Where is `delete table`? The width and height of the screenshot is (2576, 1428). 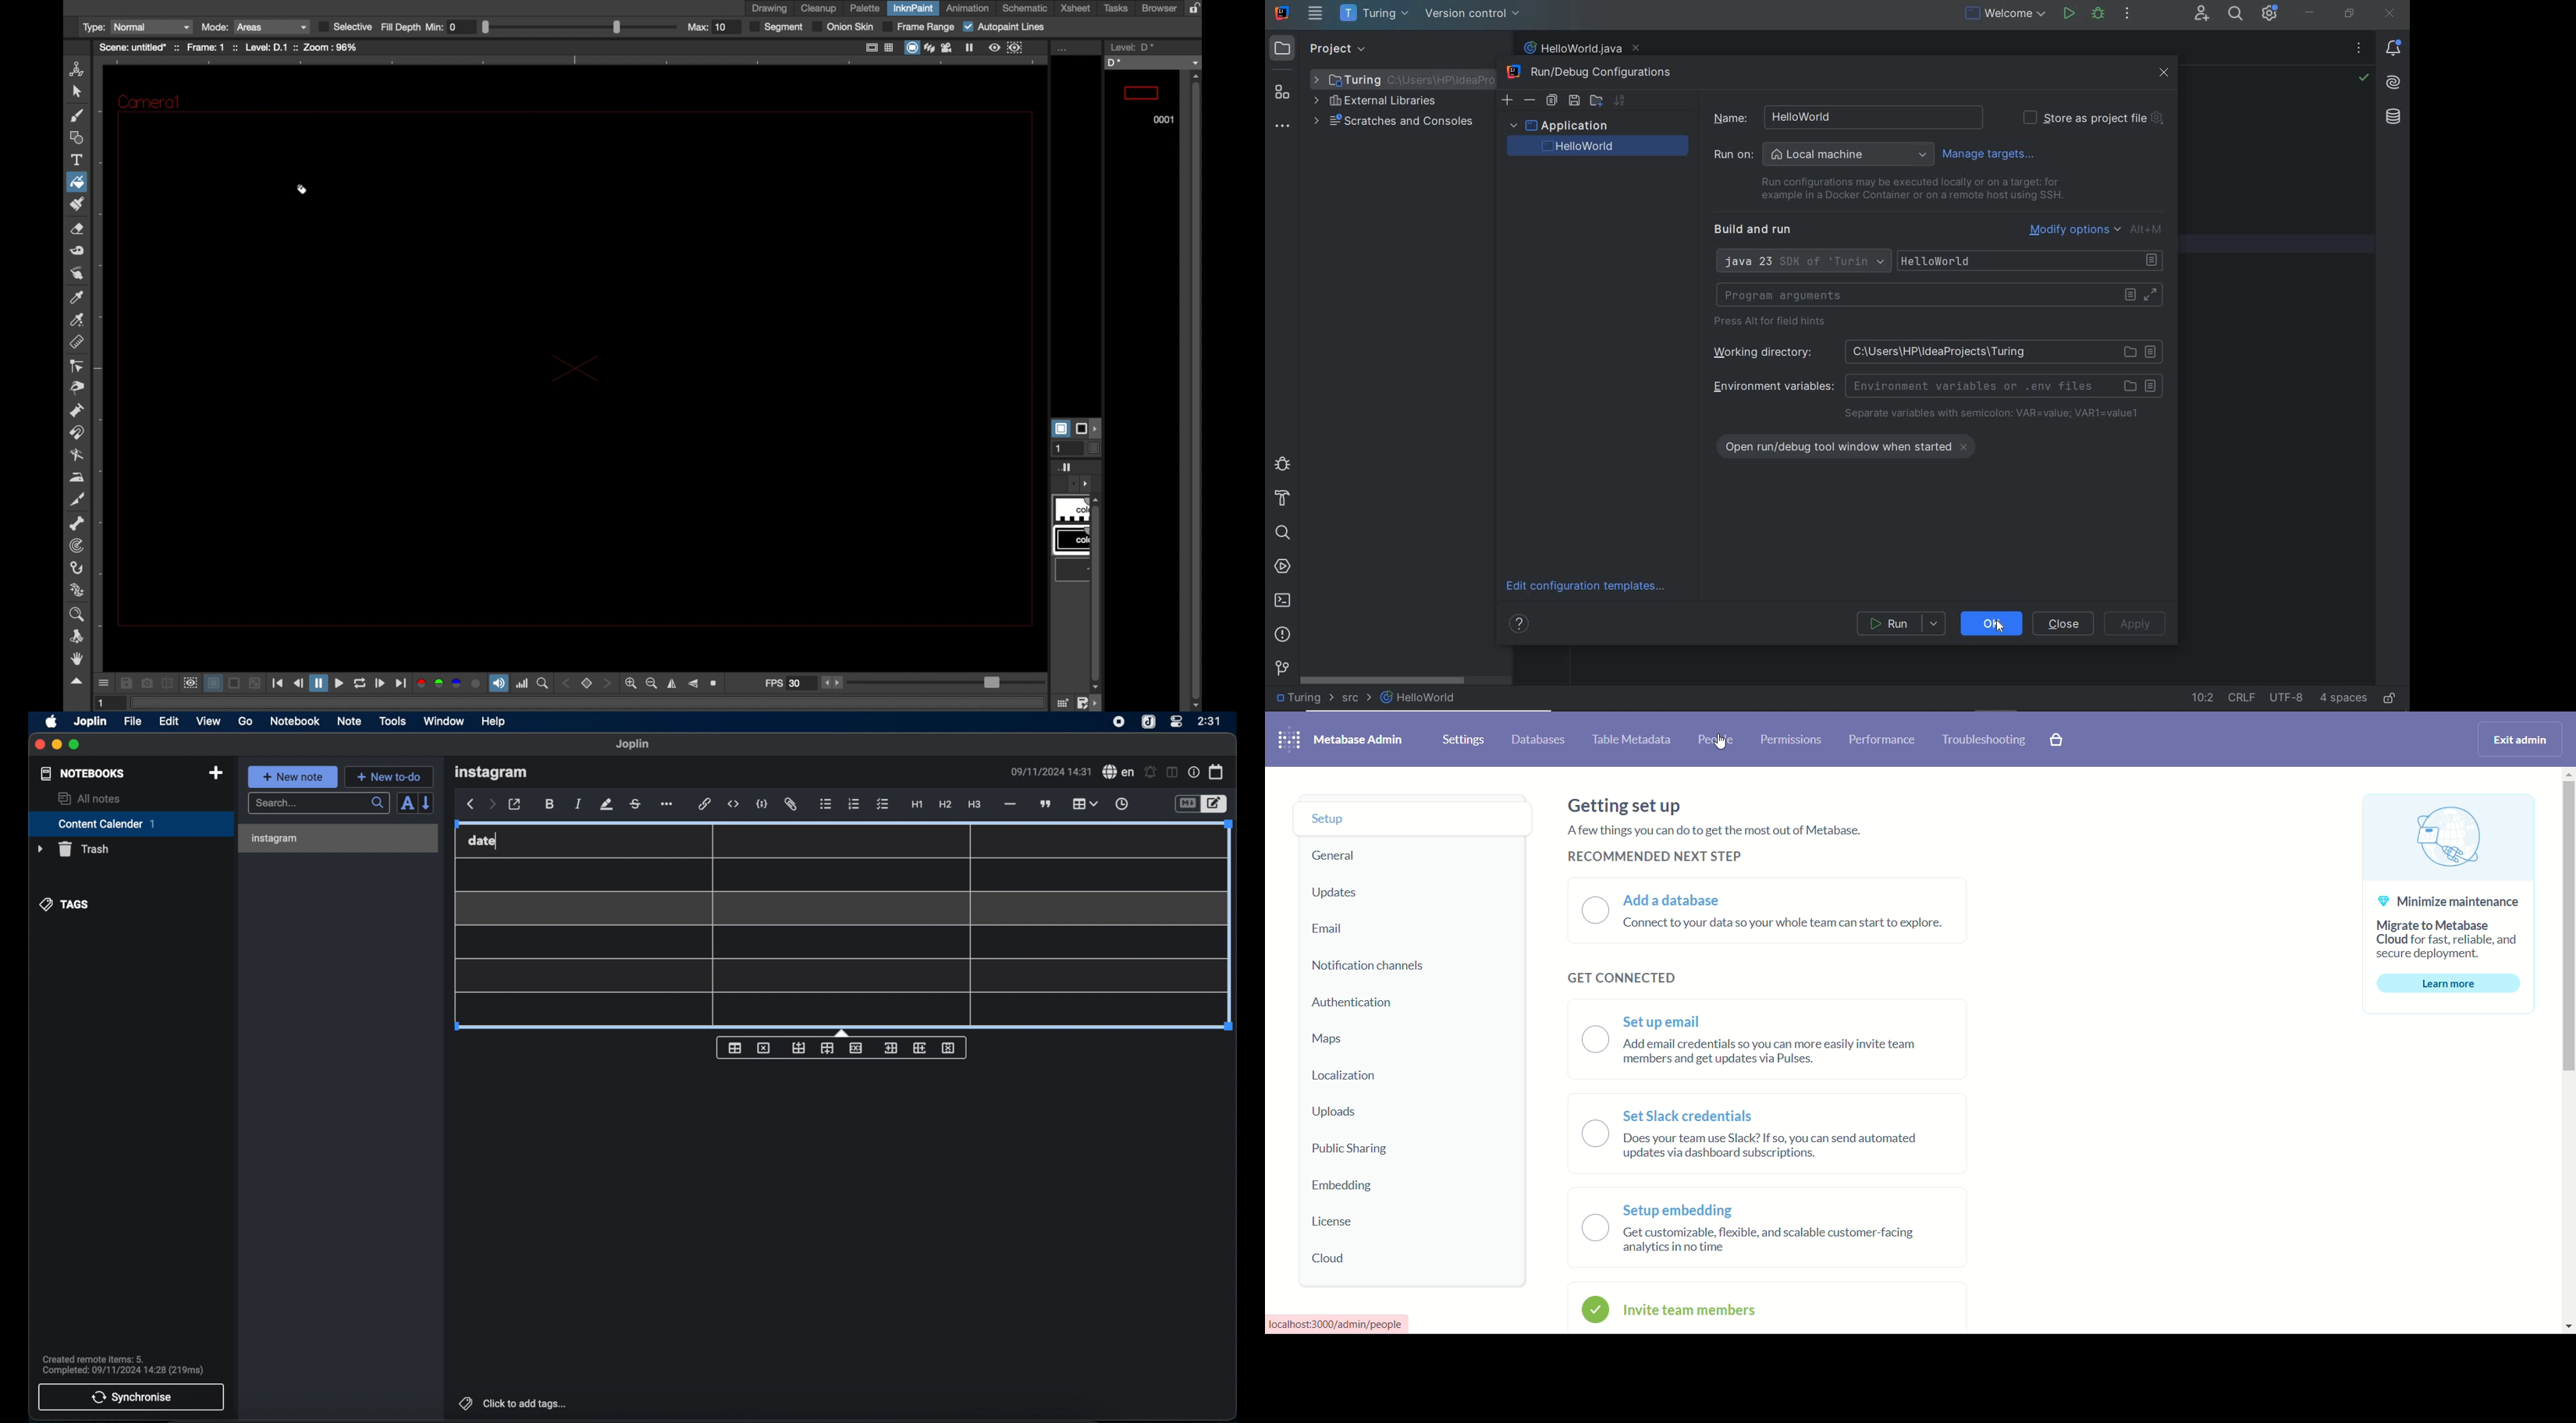 delete table is located at coordinates (764, 1047).